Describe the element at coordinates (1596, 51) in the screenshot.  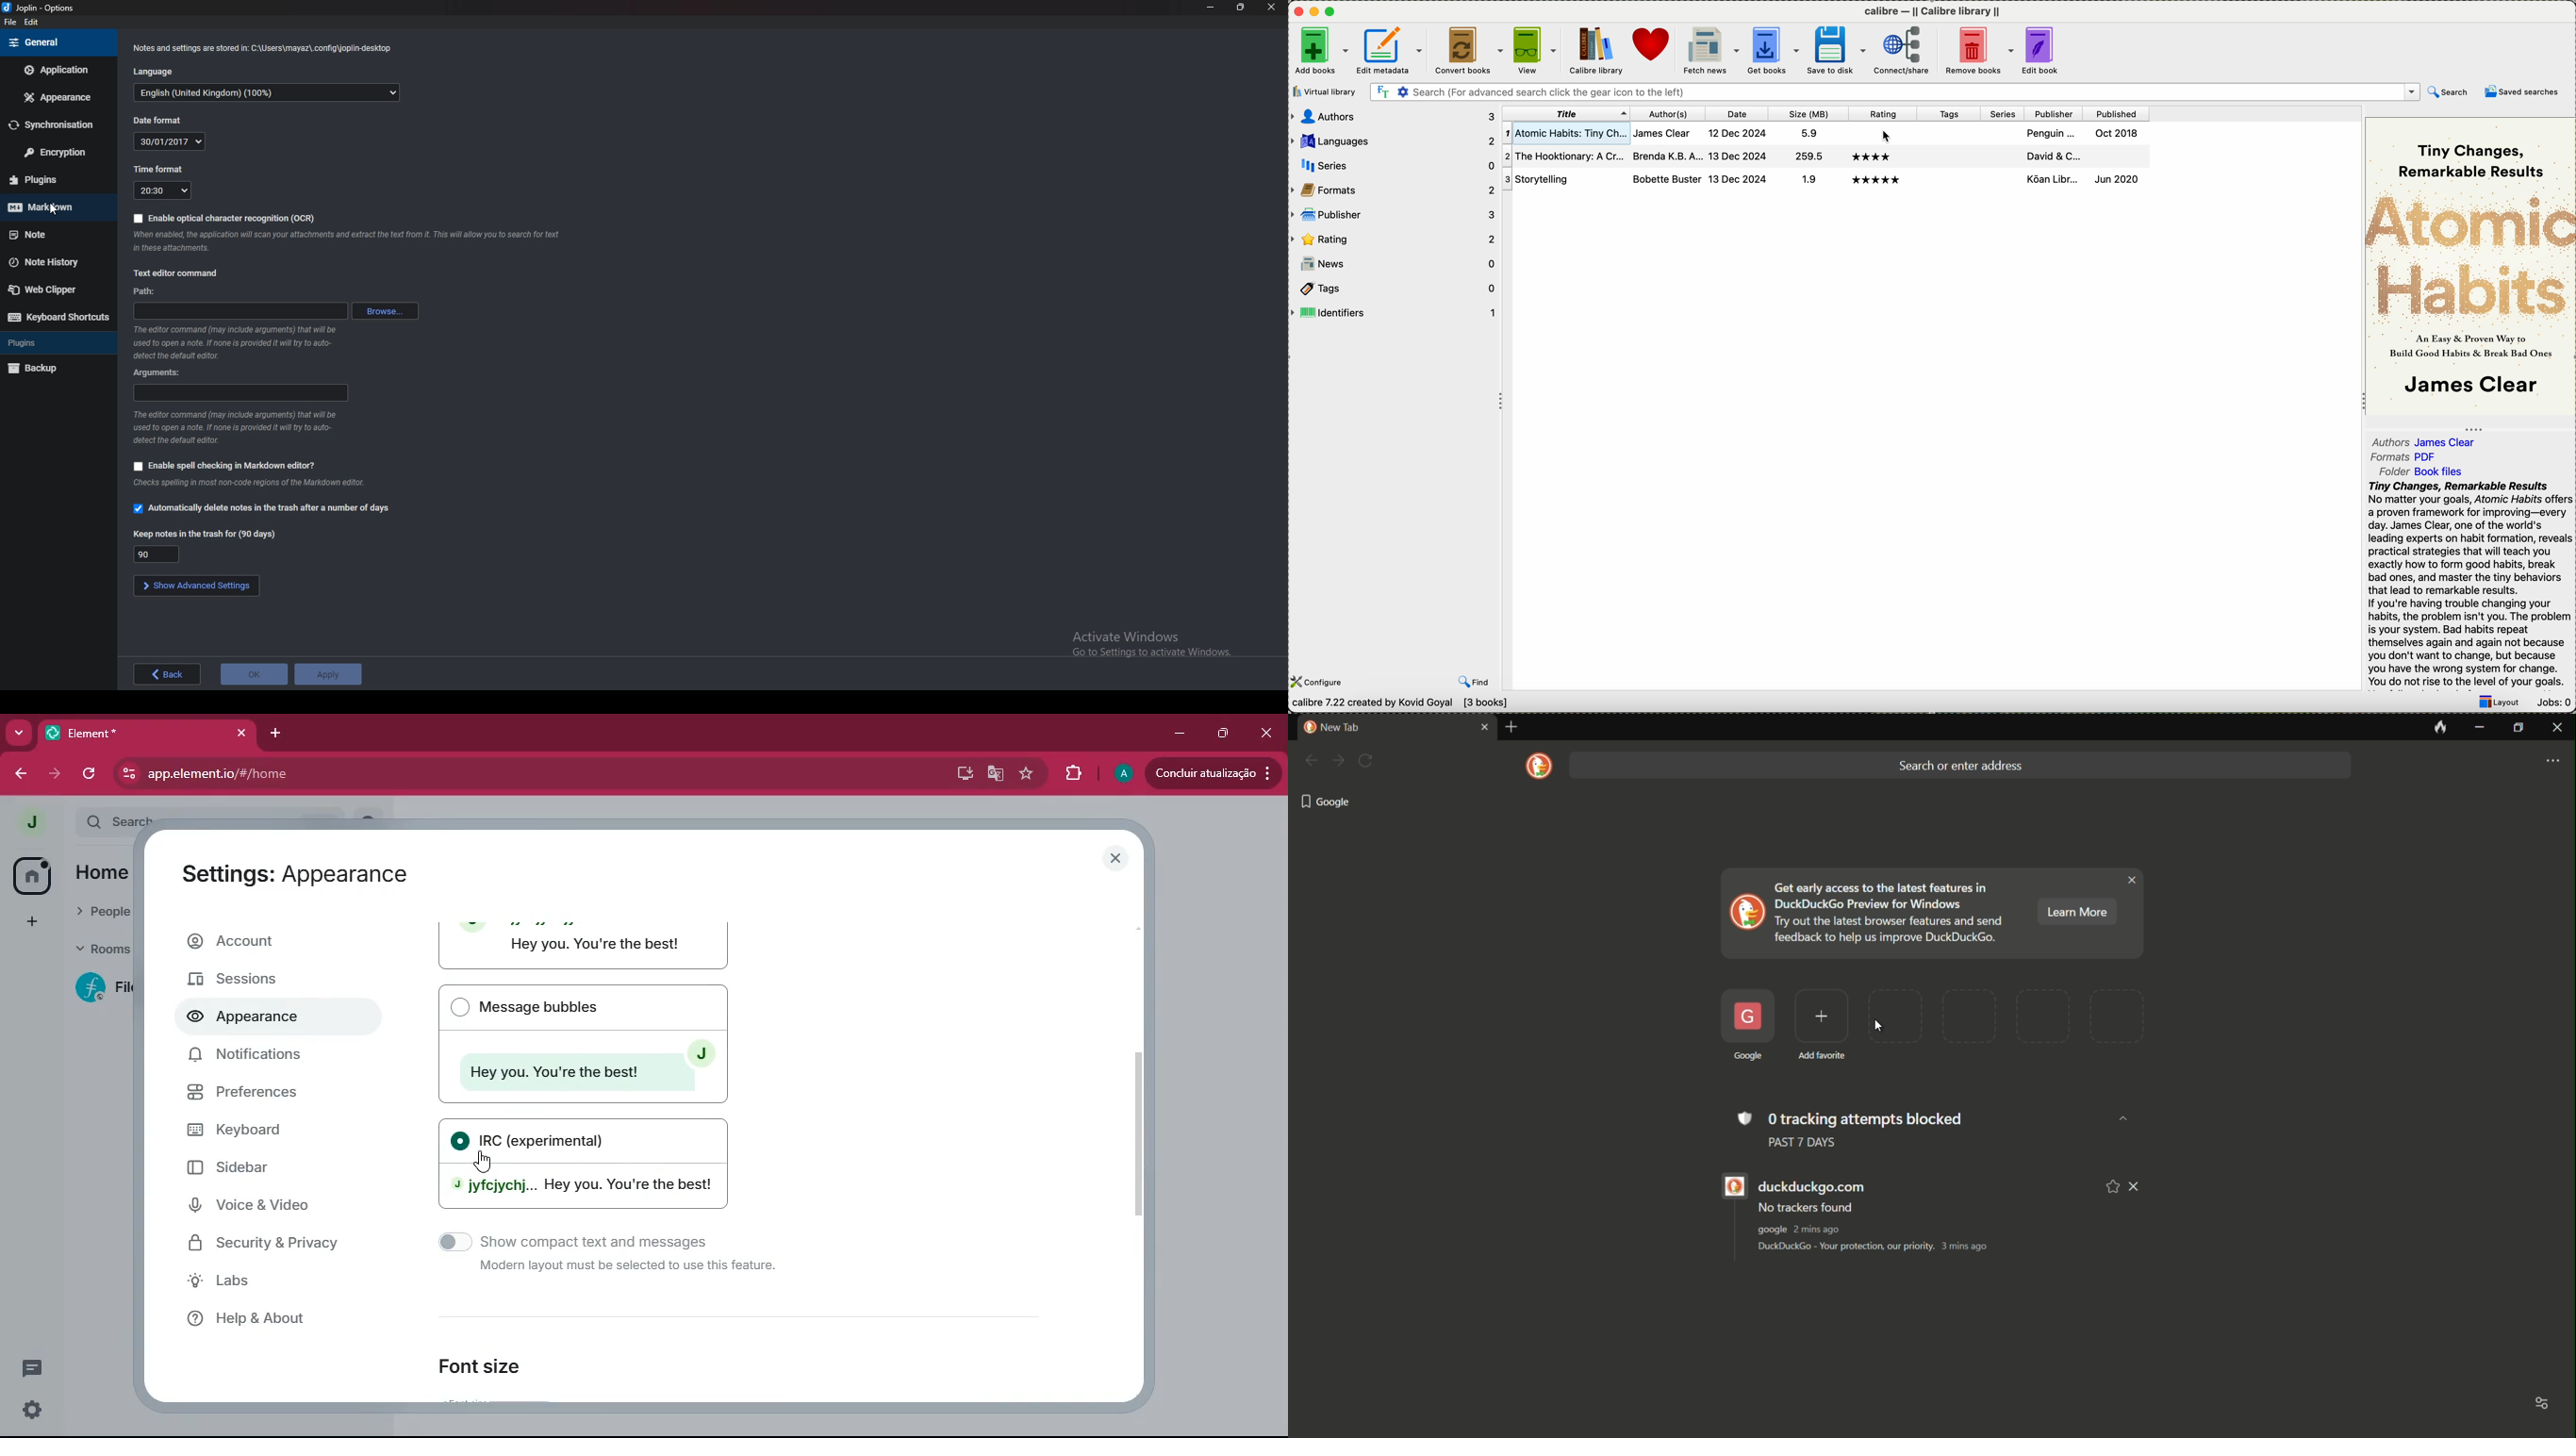
I see `Calibre library` at that location.